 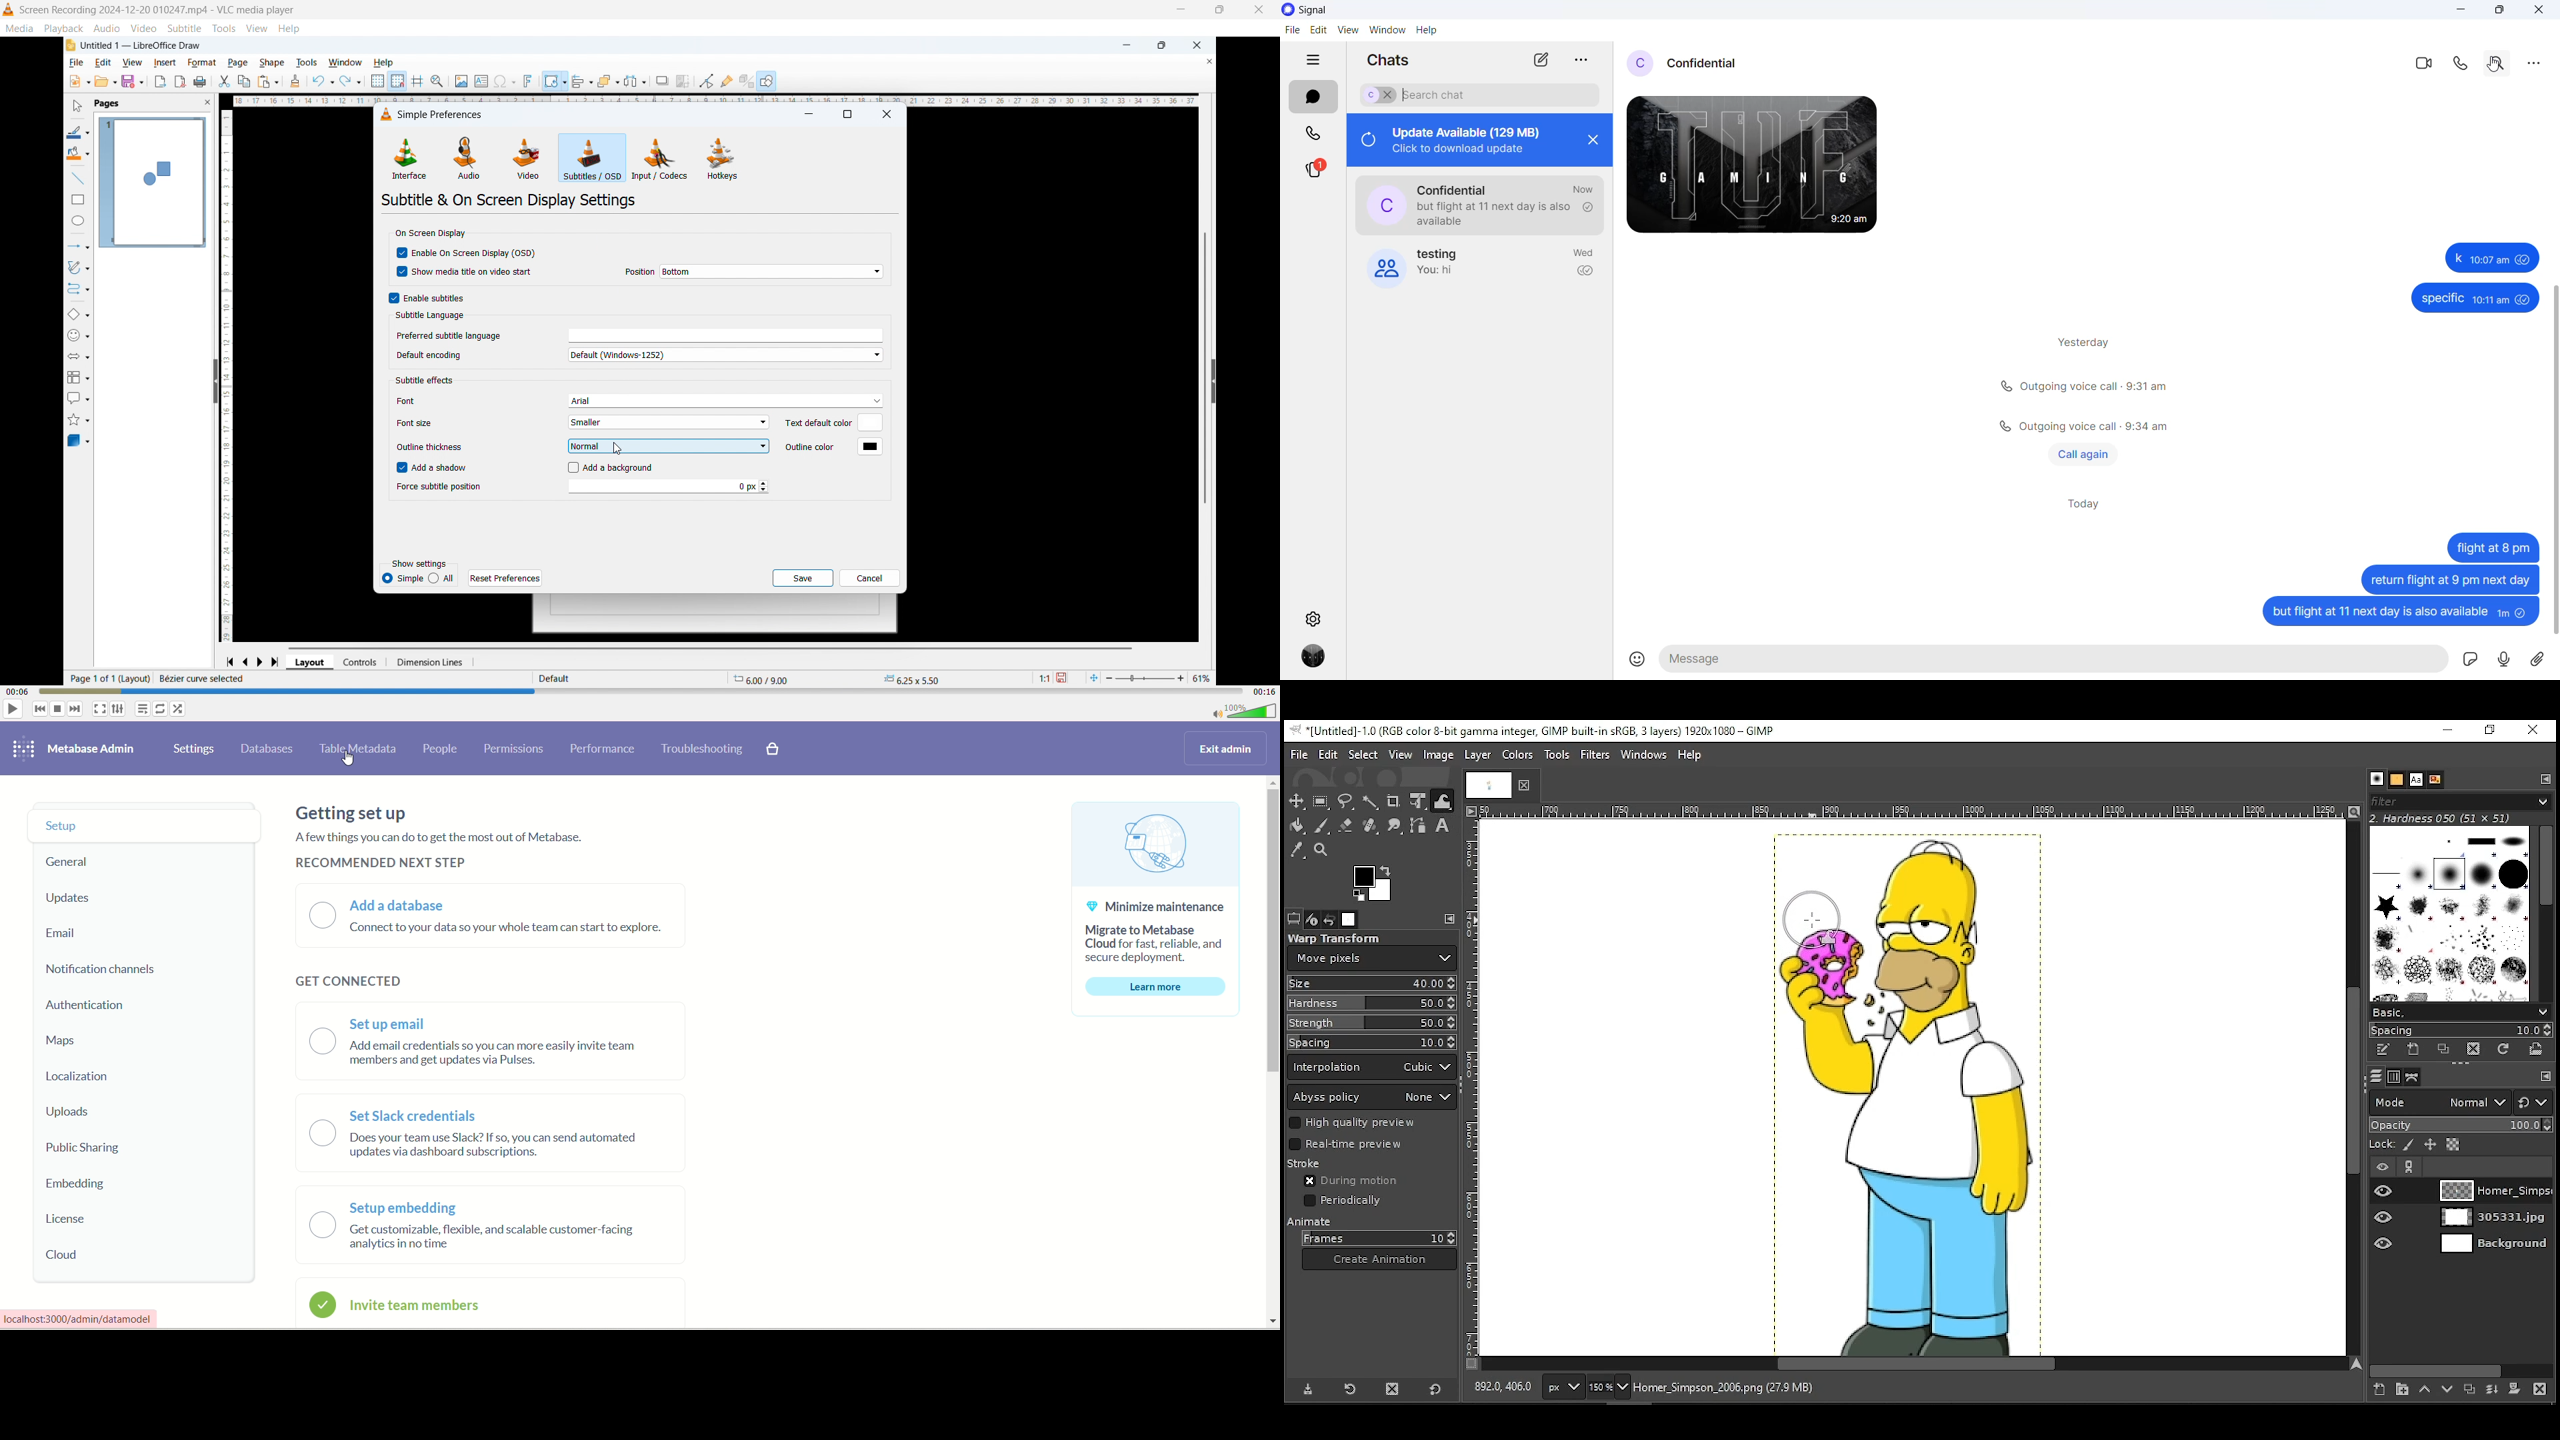 What do you see at coordinates (256, 28) in the screenshot?
I see `view ` at bounding box center [256, 28].